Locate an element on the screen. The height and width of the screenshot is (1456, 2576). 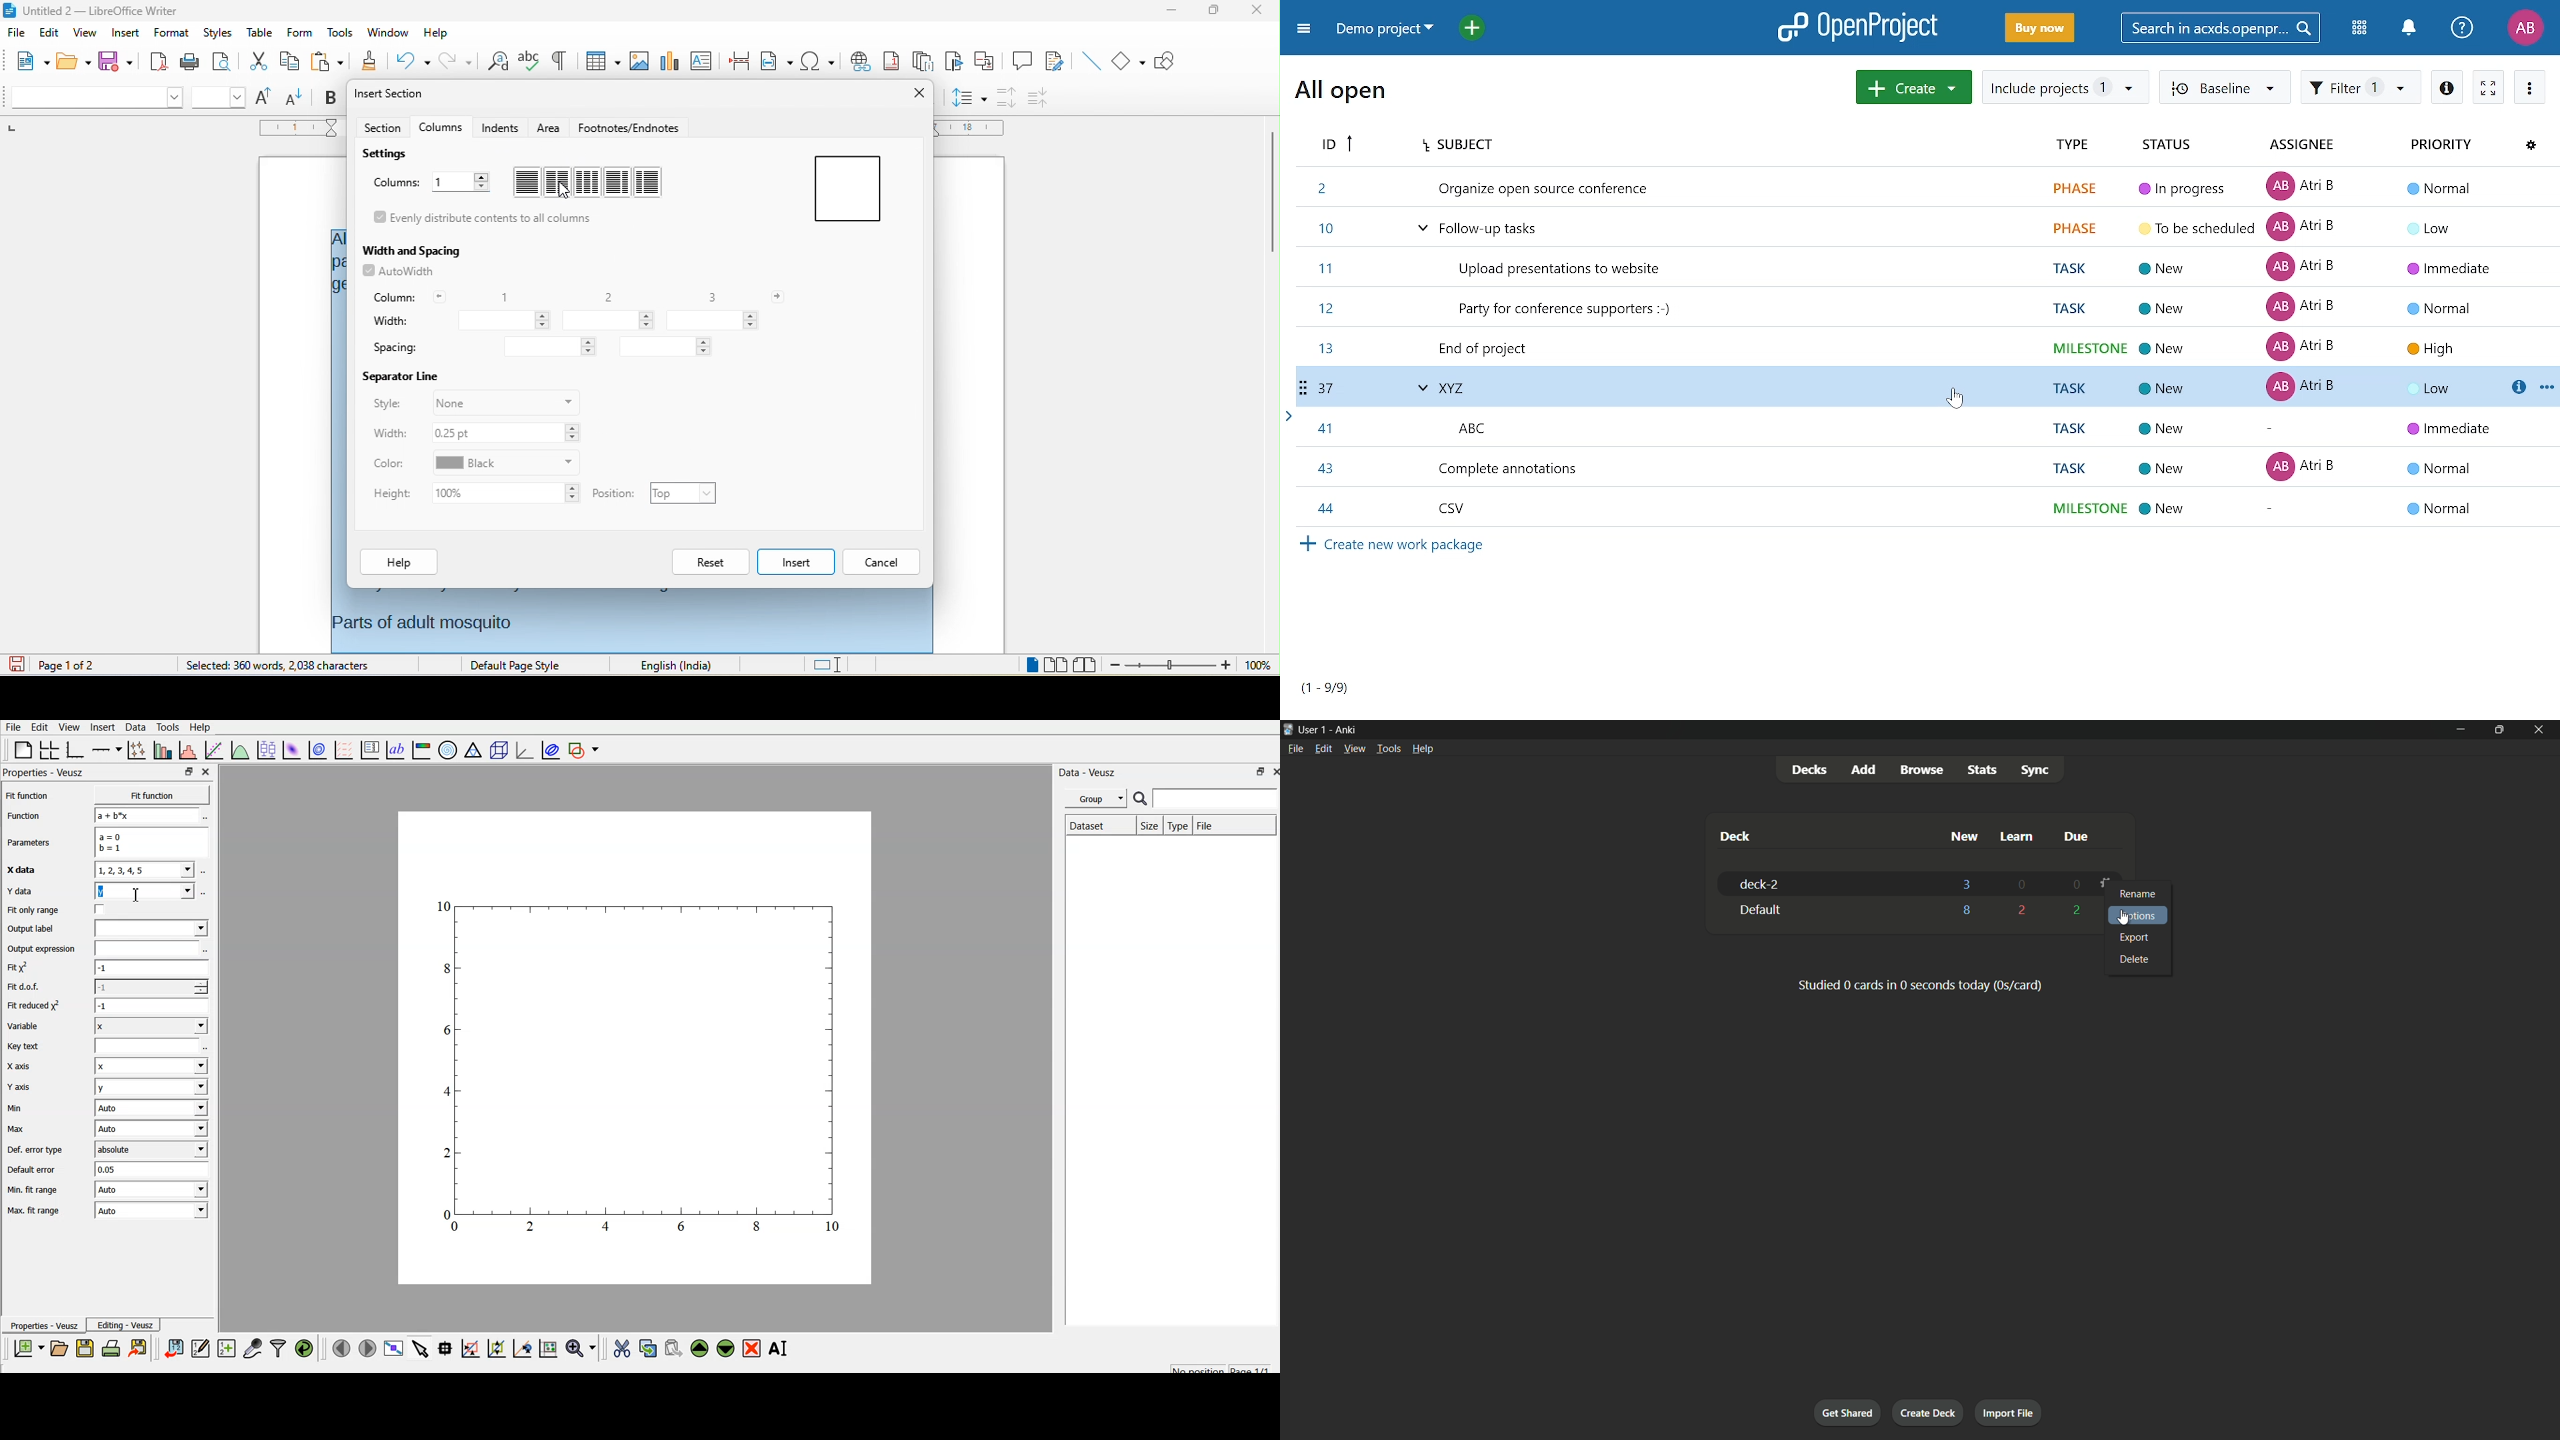
plot a vector field is located at coordinates (343, 751).